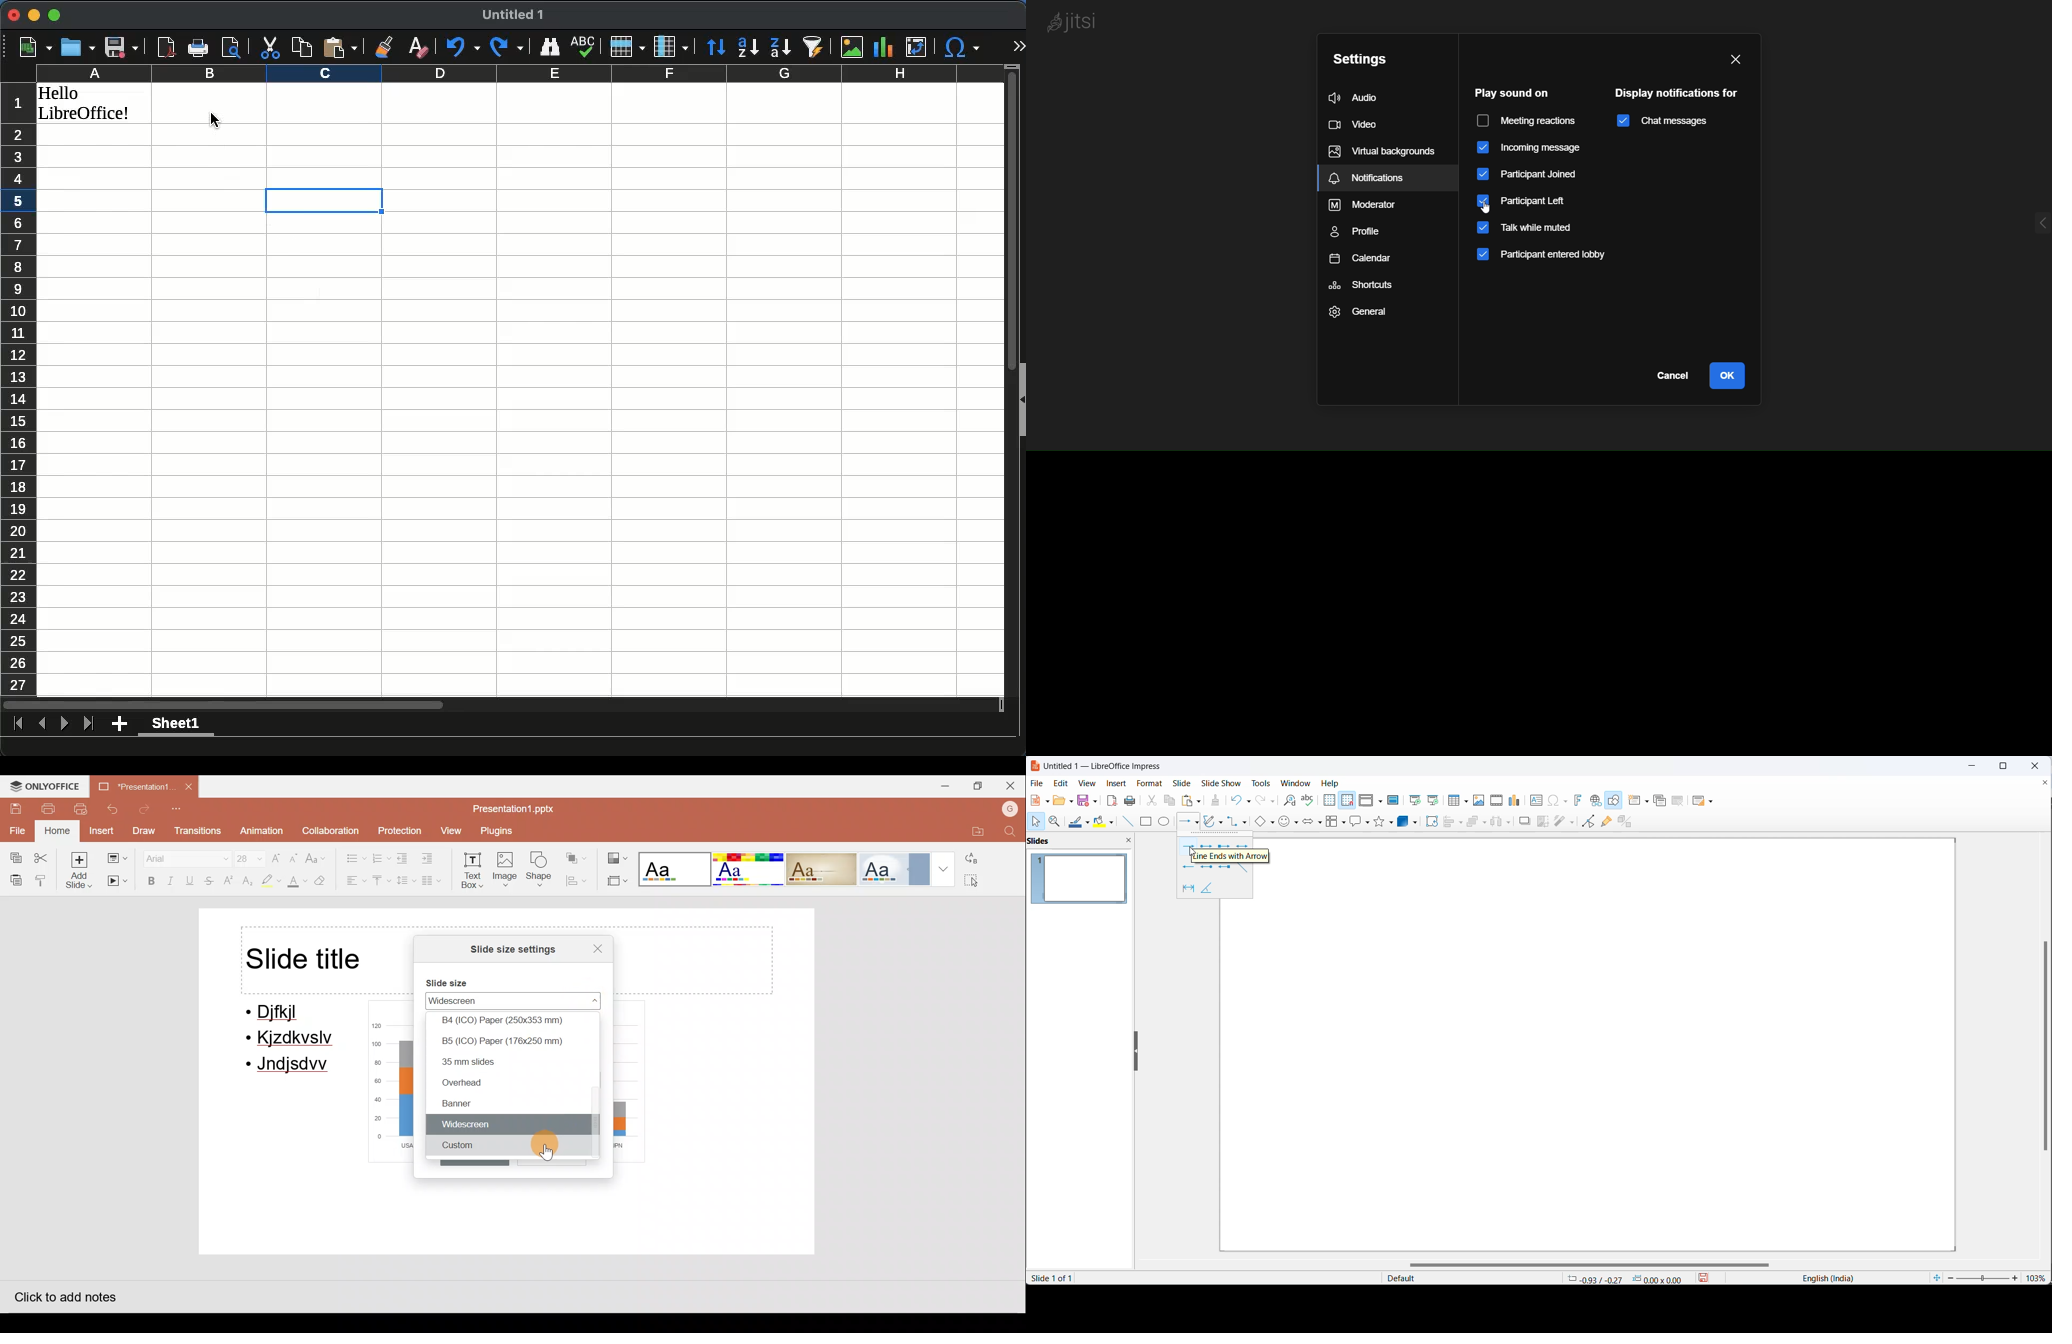 The width and height of the screenshot is (2072, 1344). Describe the element at coordinates (1207, 846) in the screenshot. I see `arrow pointing right with circular tail` at that location.